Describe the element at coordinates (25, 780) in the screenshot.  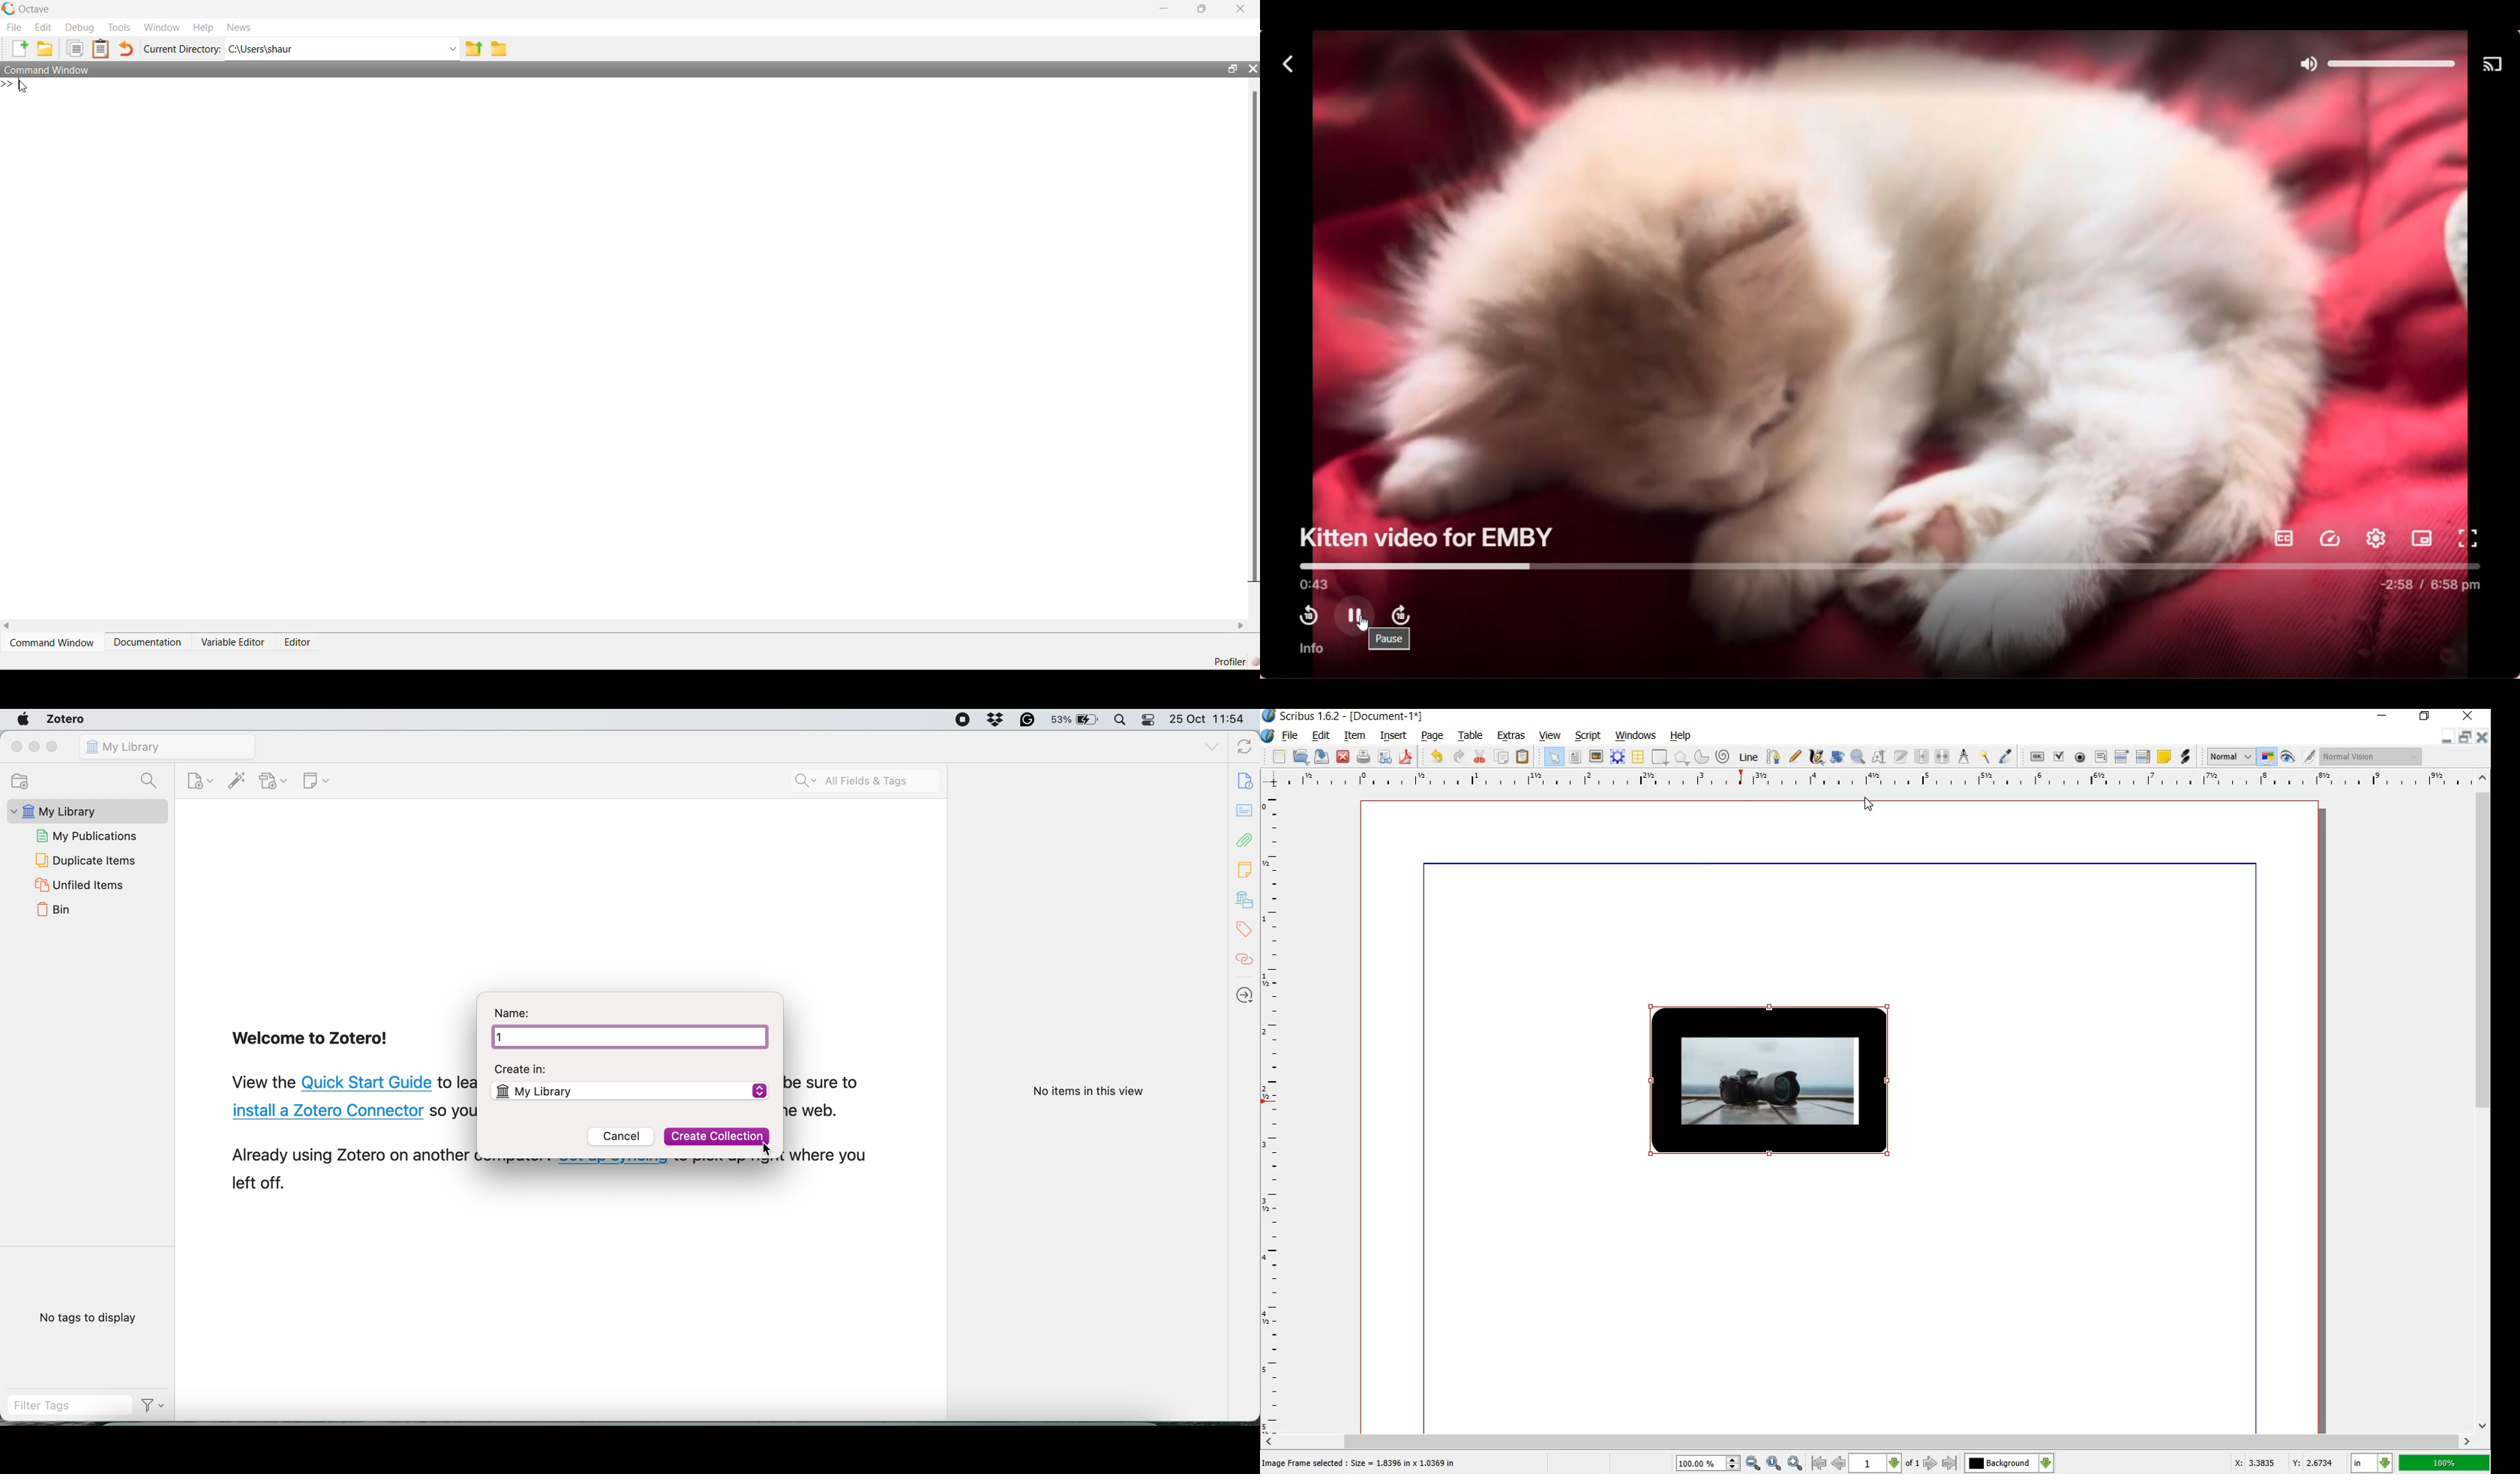
I see `new collection` at that location.